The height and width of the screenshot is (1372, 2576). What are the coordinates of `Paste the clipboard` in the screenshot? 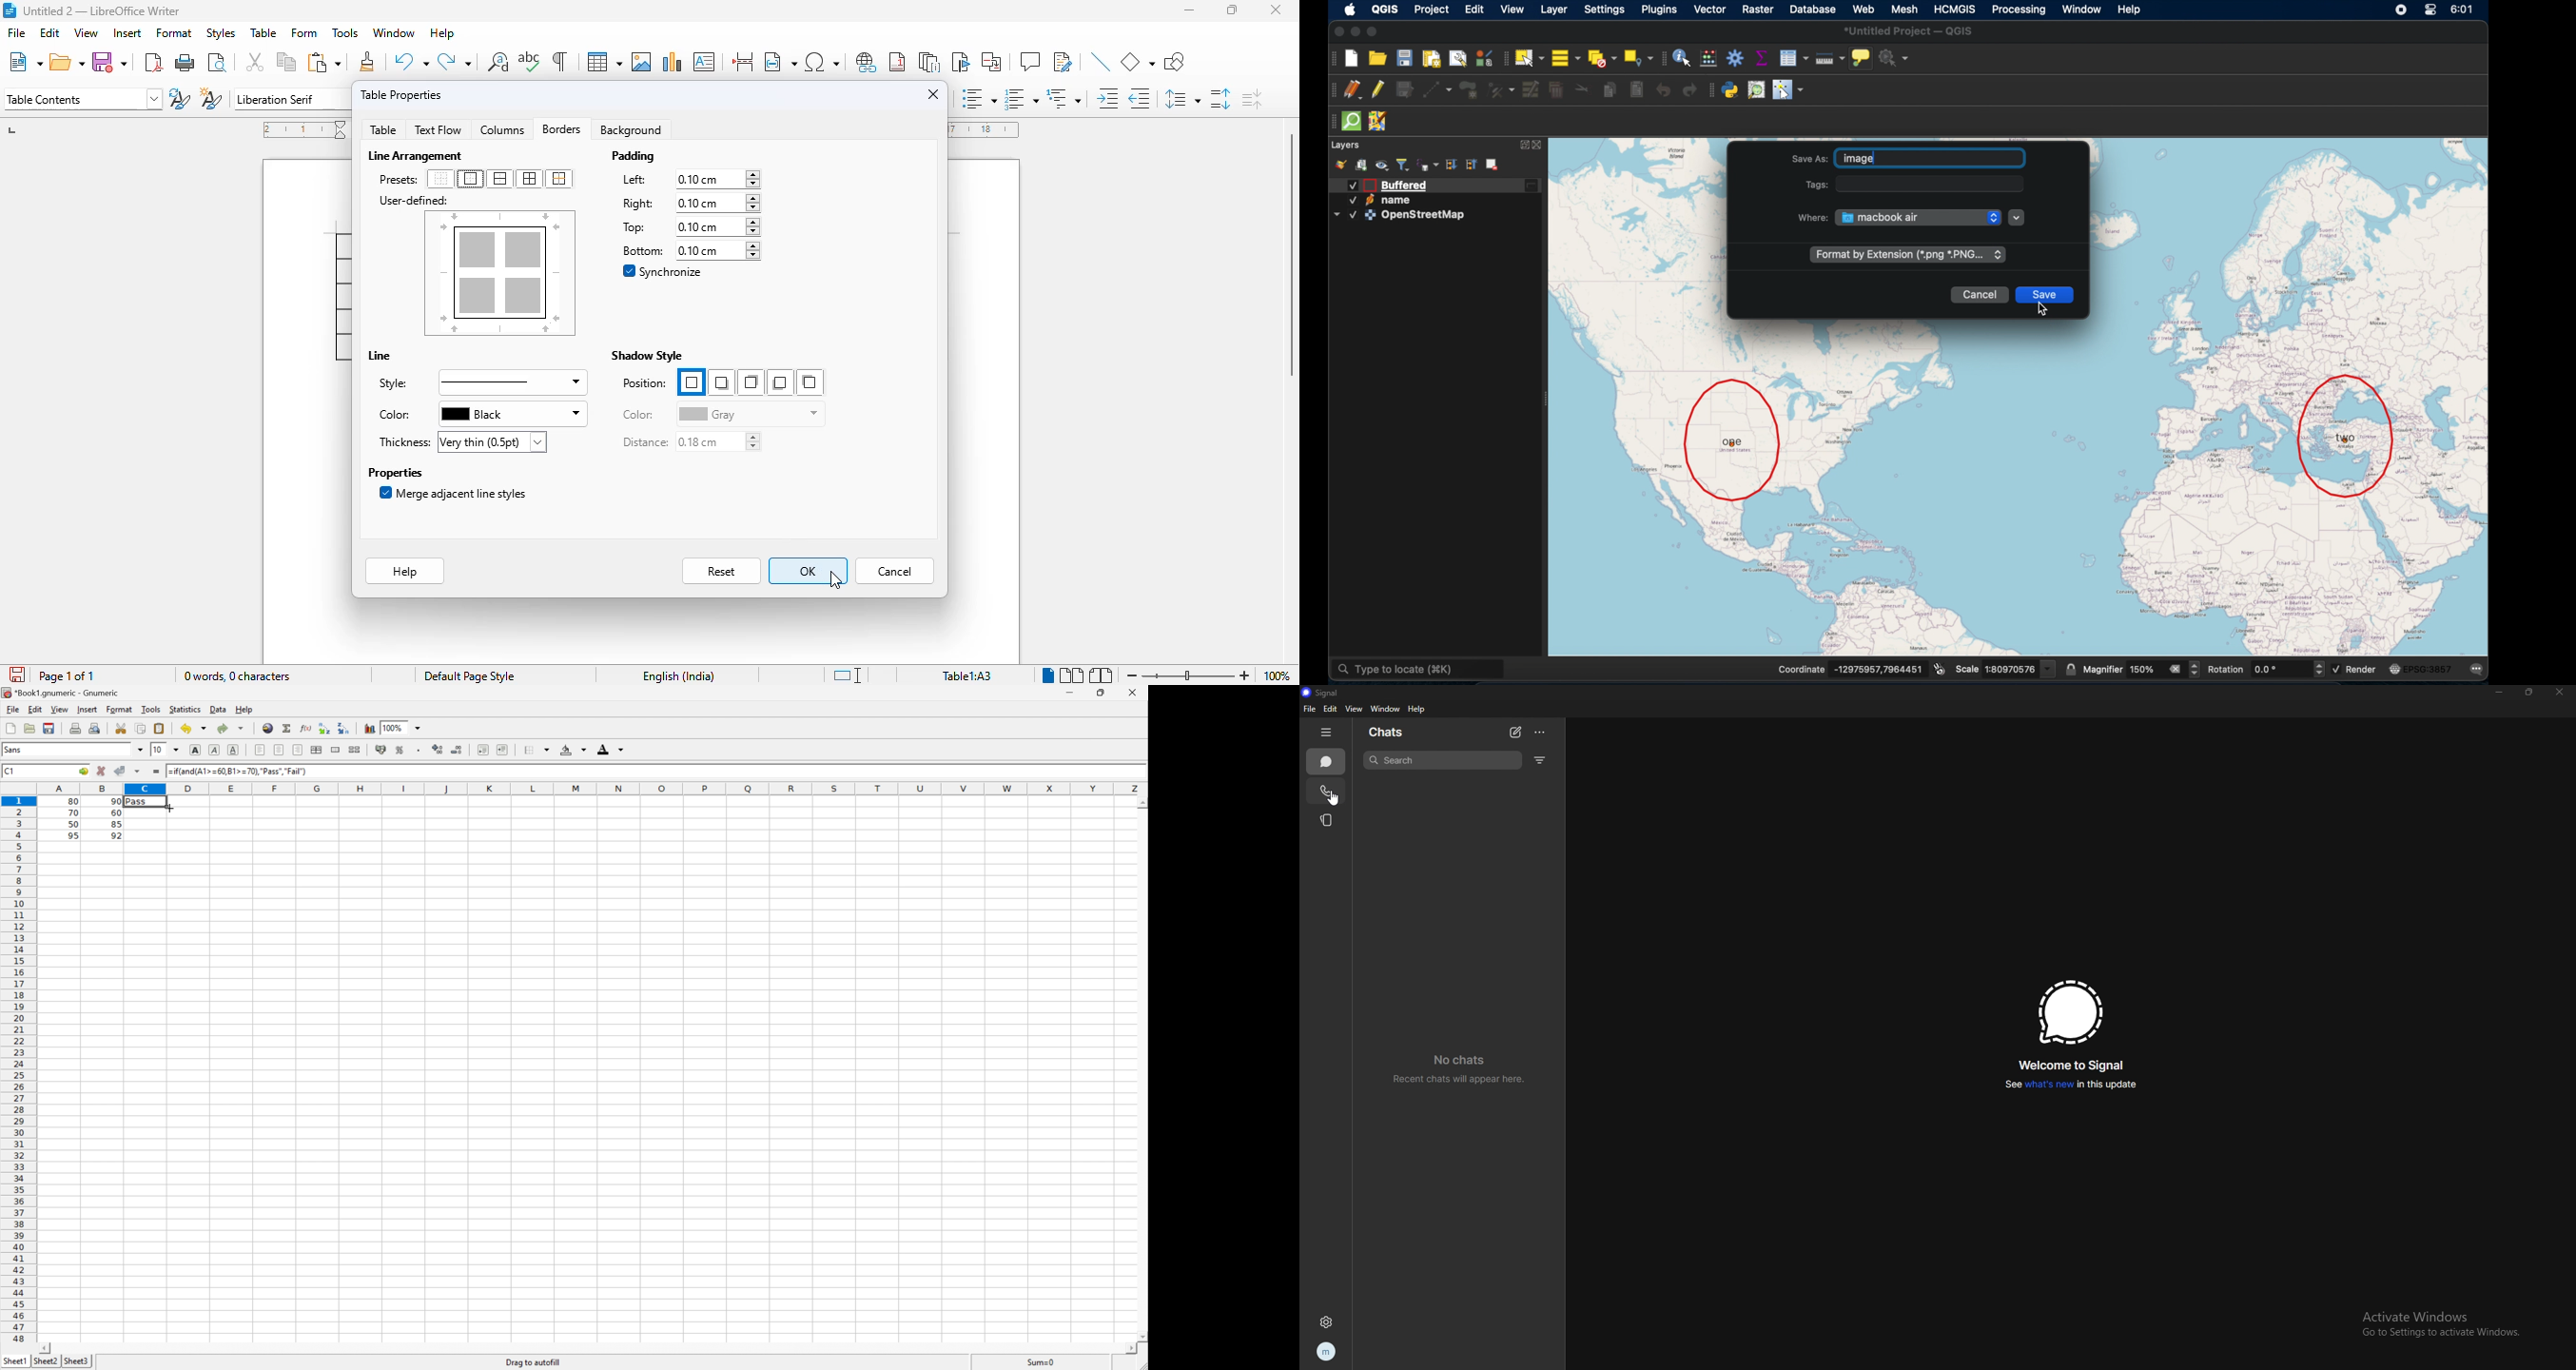 It's located at (160, 729).